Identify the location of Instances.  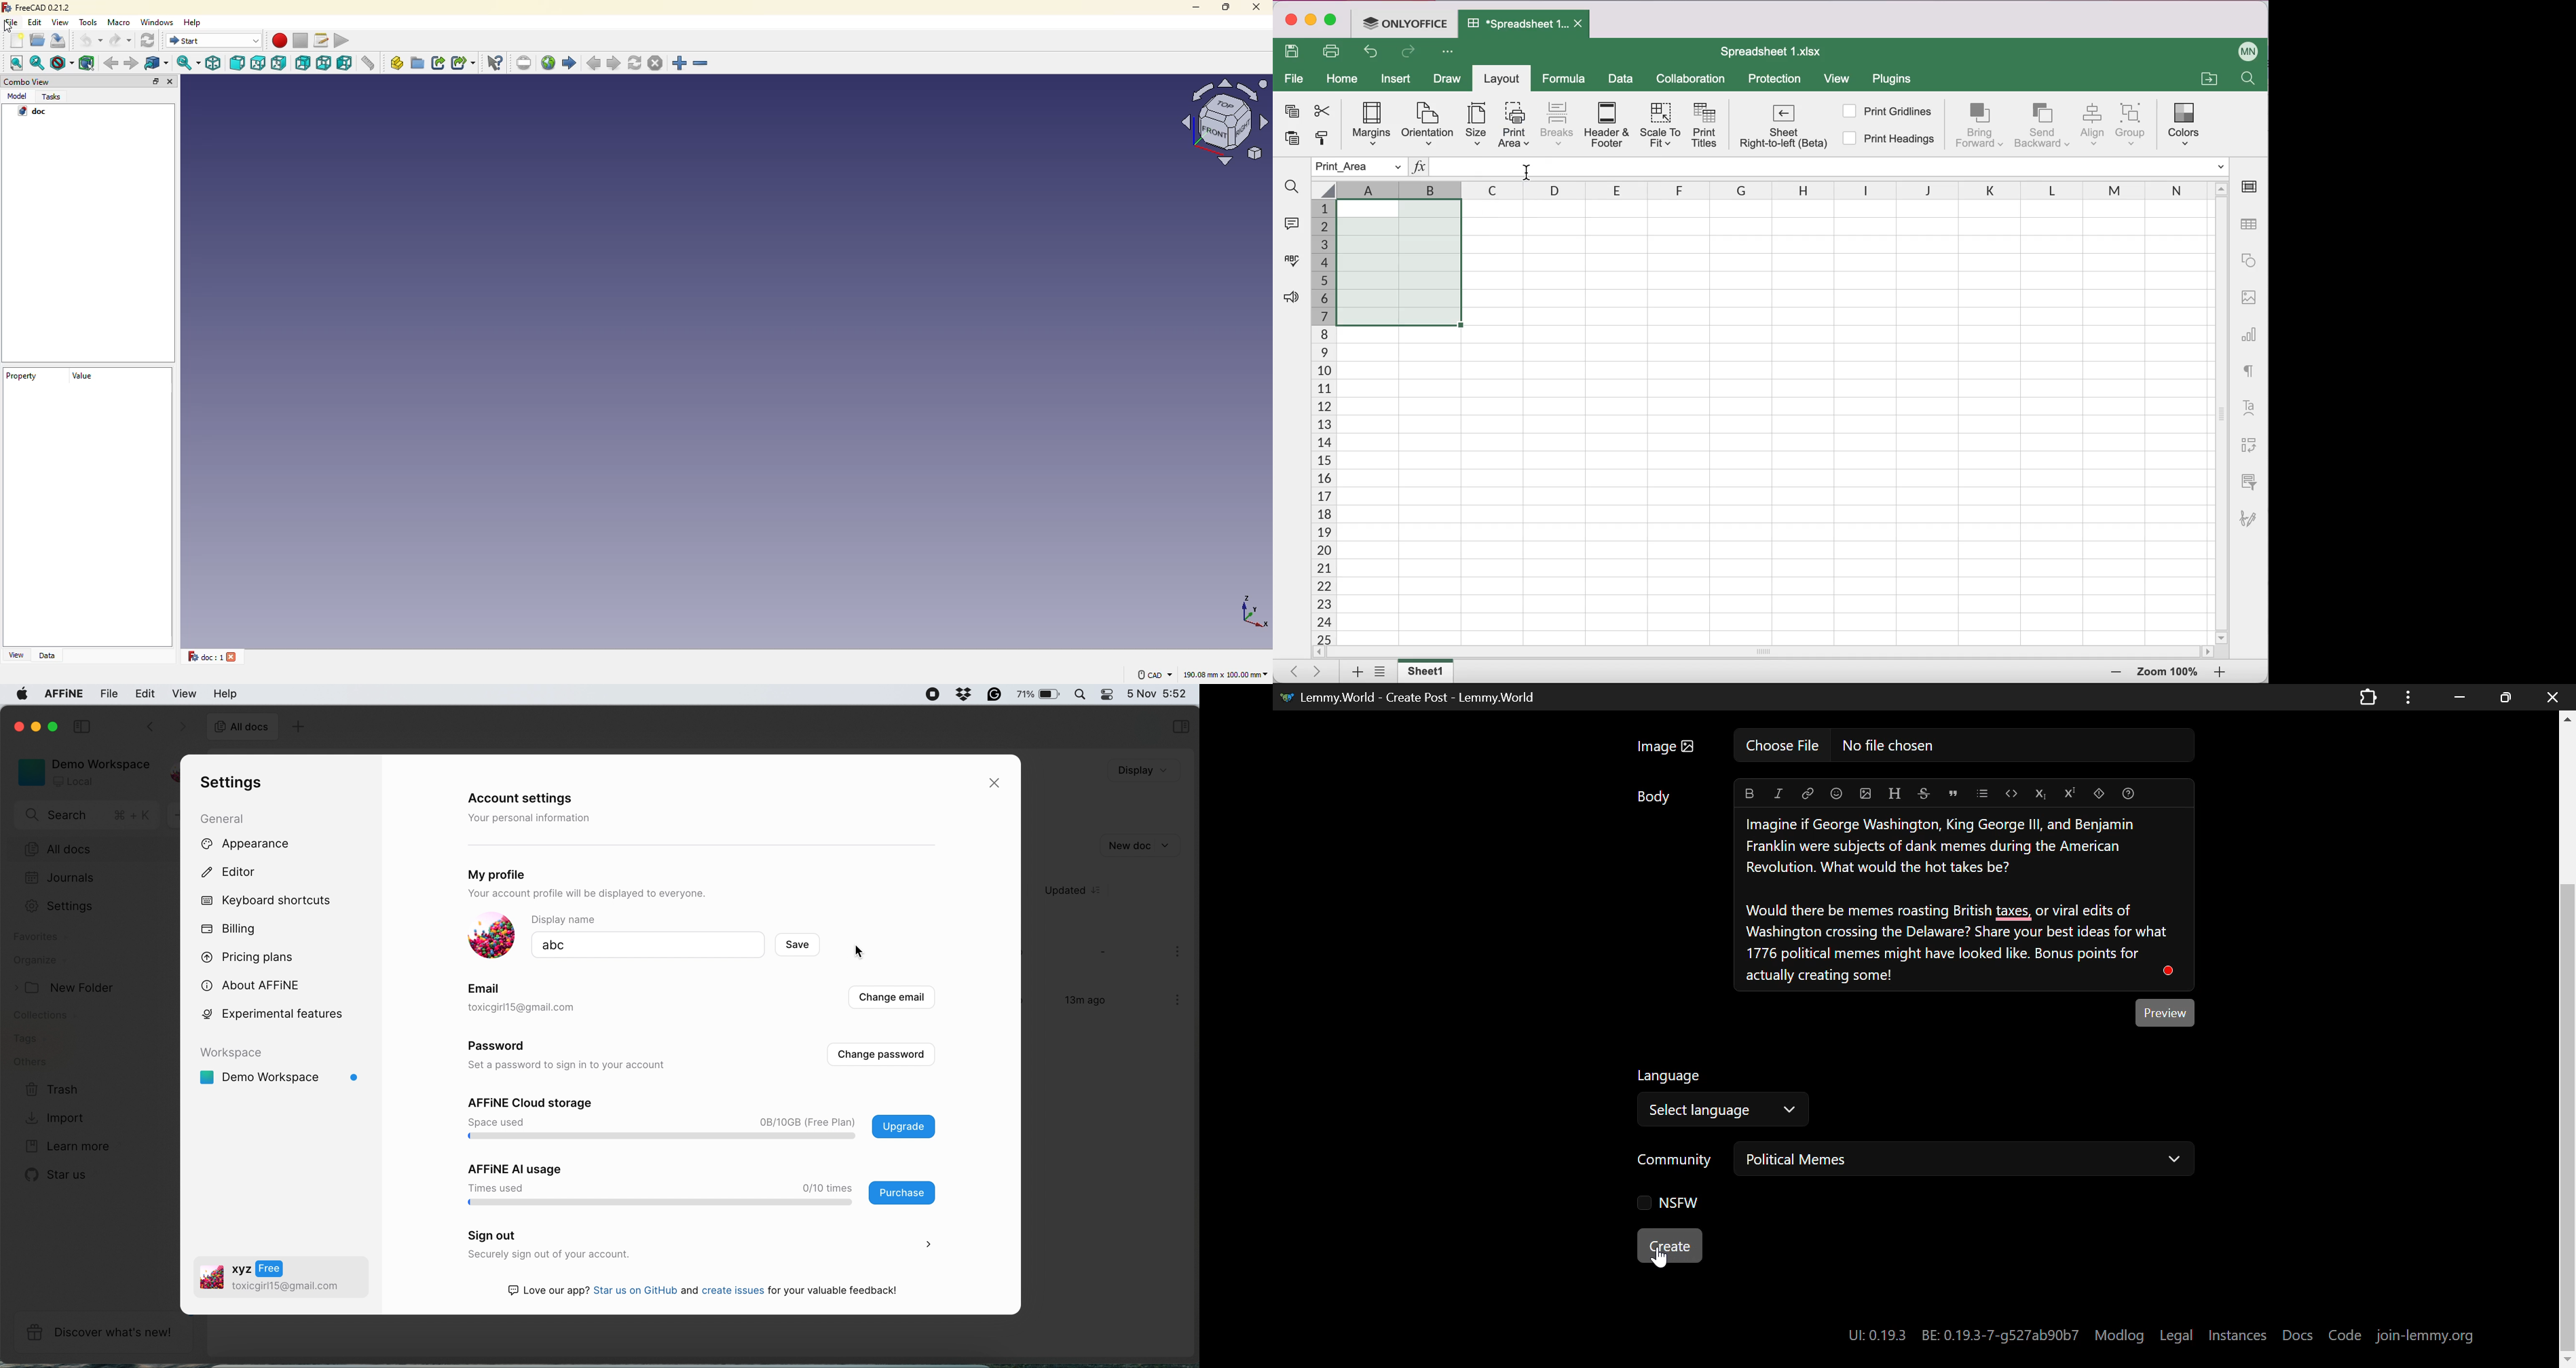
(2239, 1335).